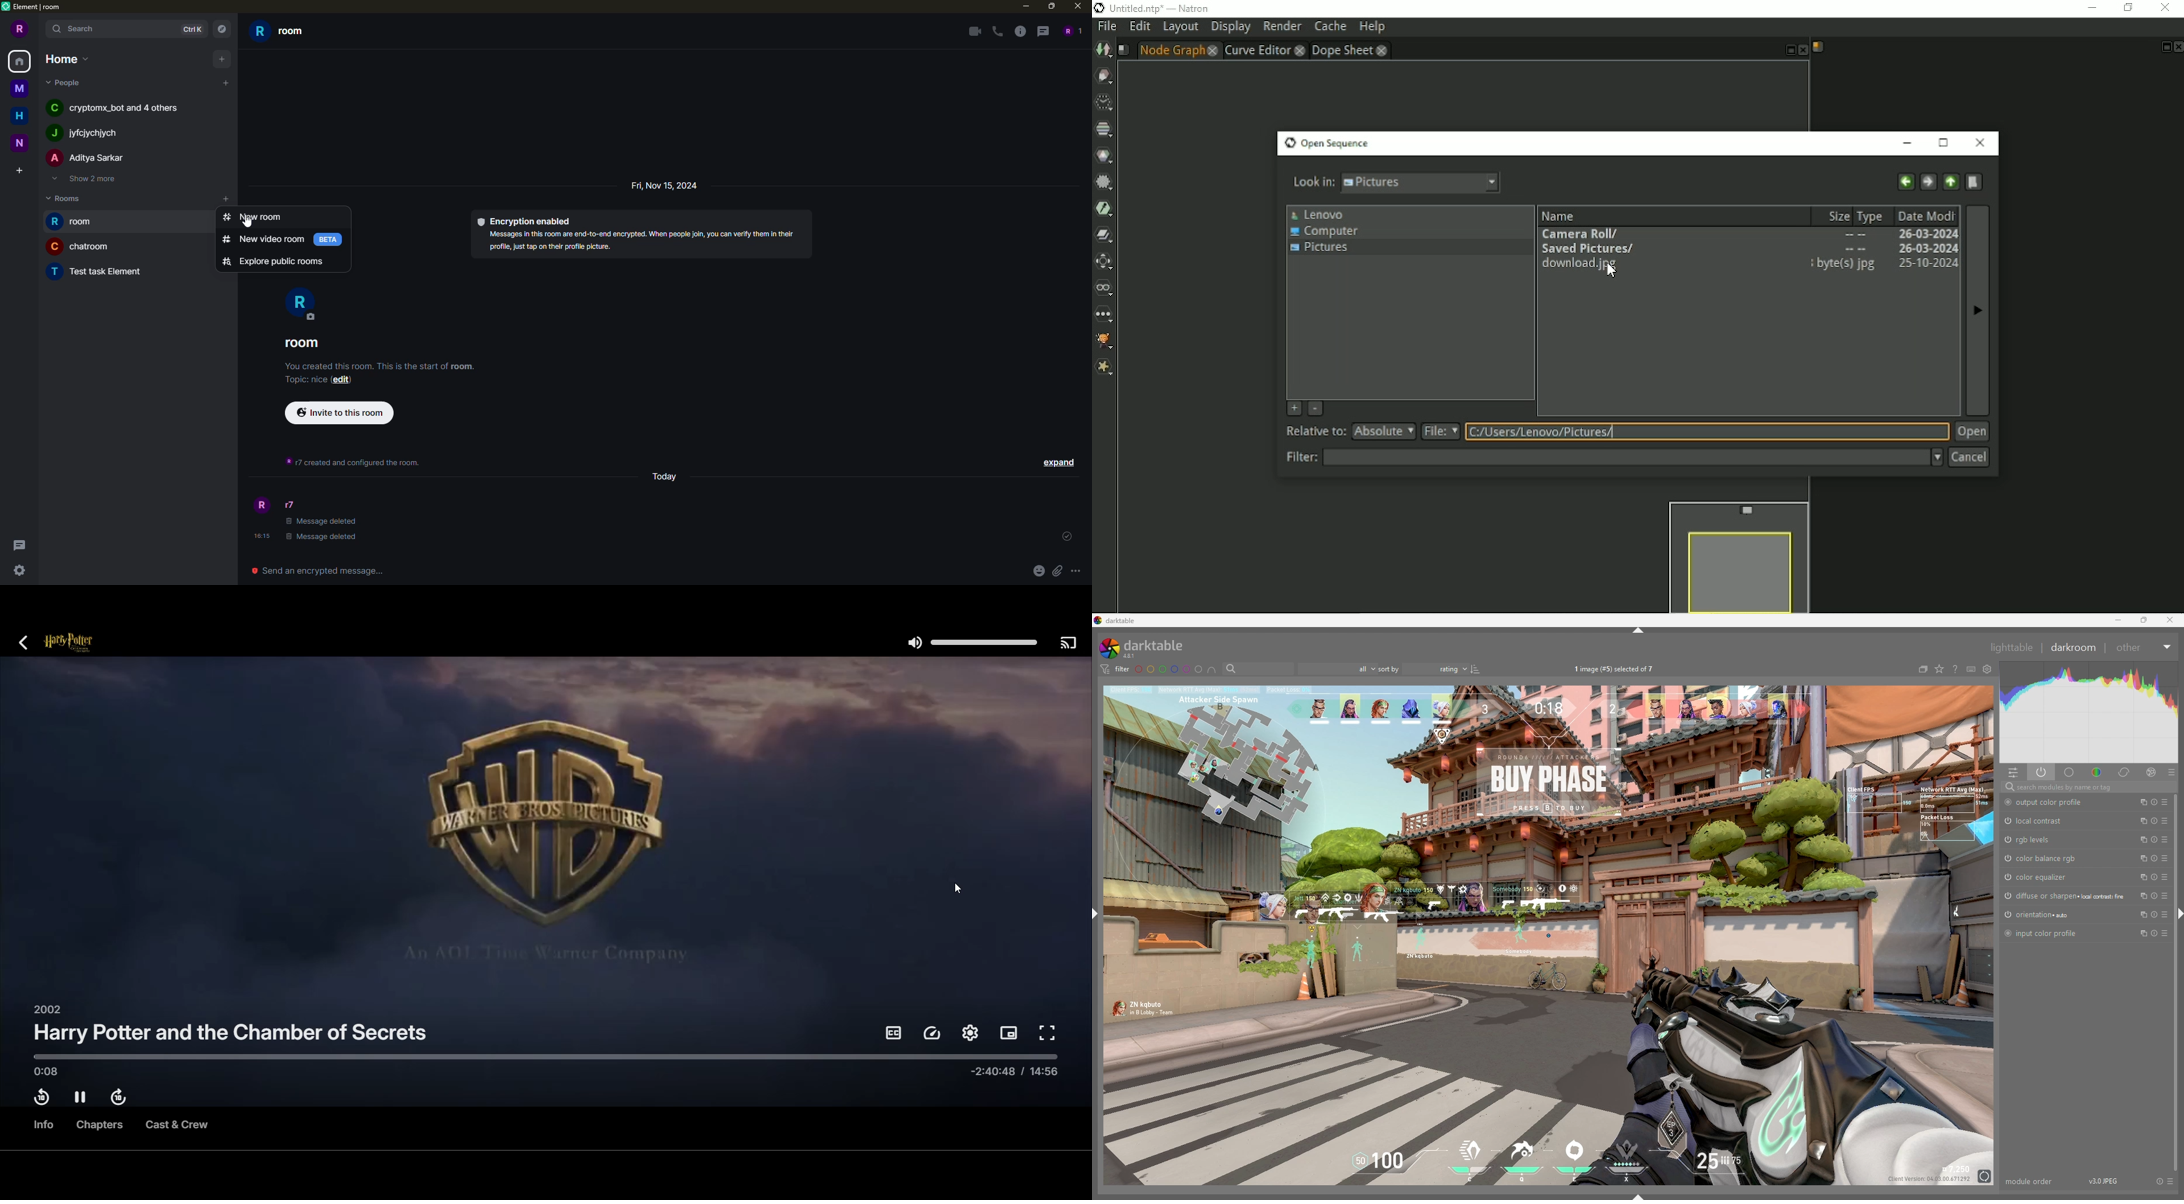 Image resolution: width=2184 pixels, height=1204 pixels. Describe the element at coordinates (1922, 264) in the screenshot. I see `25-10-2024` at that location.